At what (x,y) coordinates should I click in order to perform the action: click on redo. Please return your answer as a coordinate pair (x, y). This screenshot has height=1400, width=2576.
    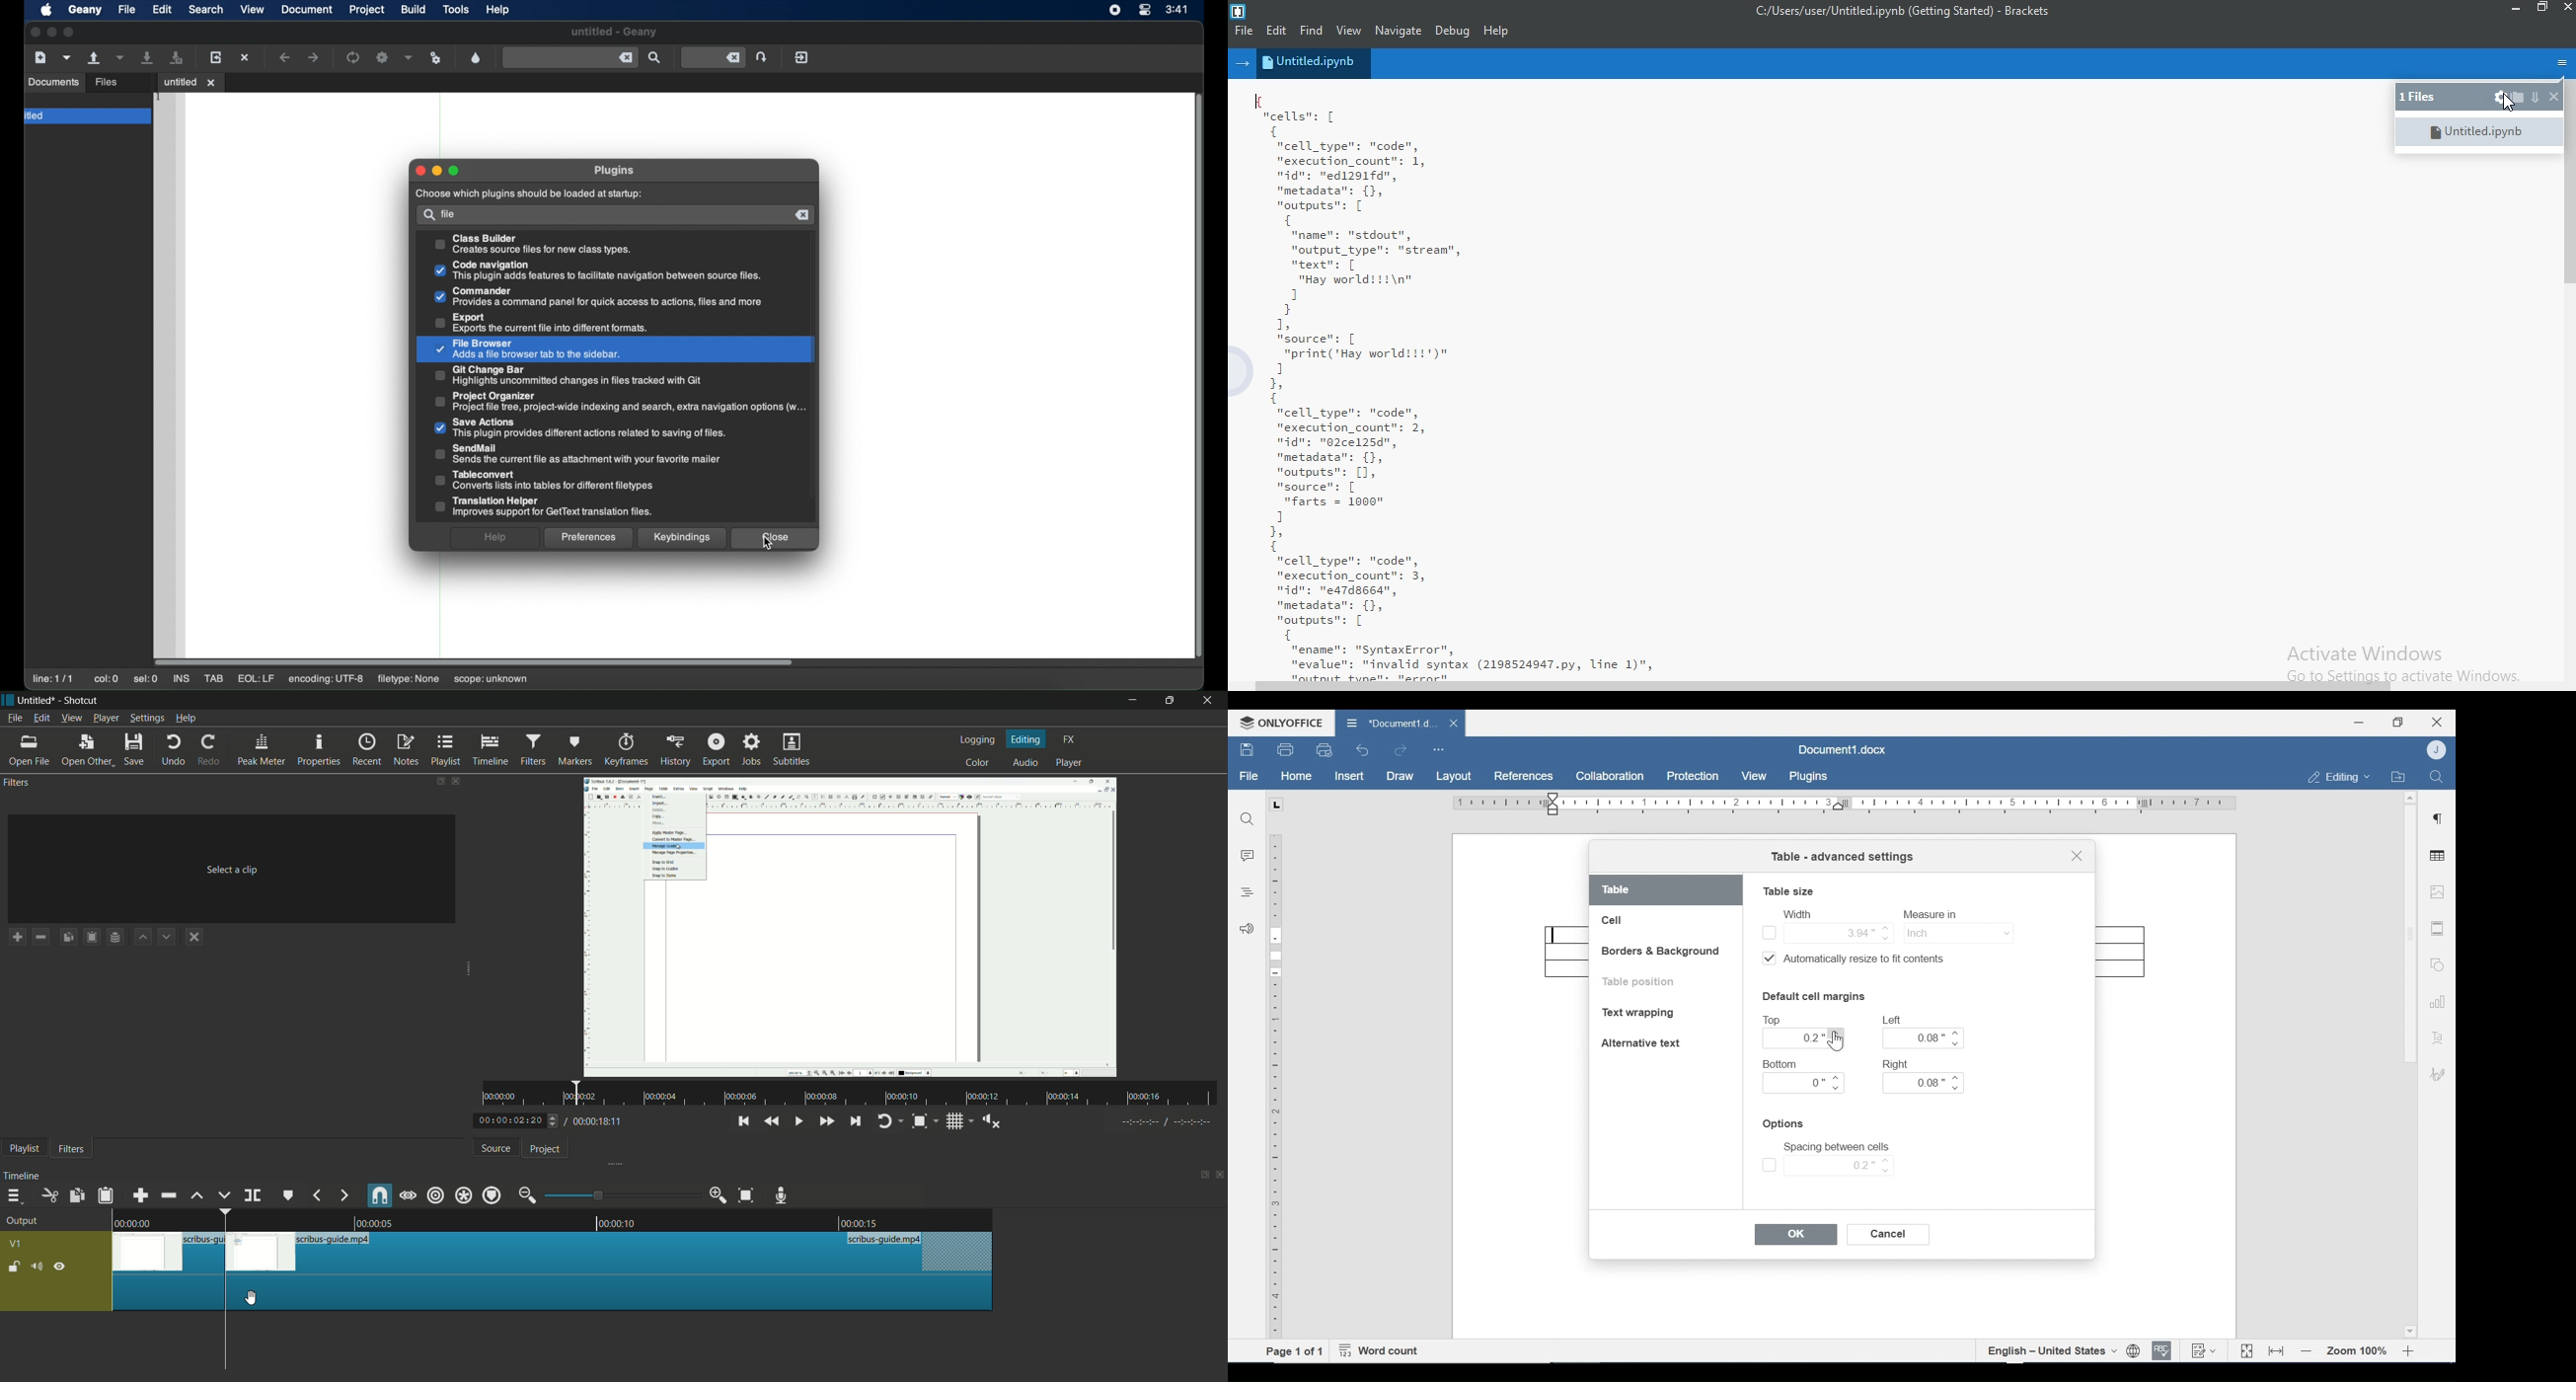
    Looking at the image, I should click on (210, 749).